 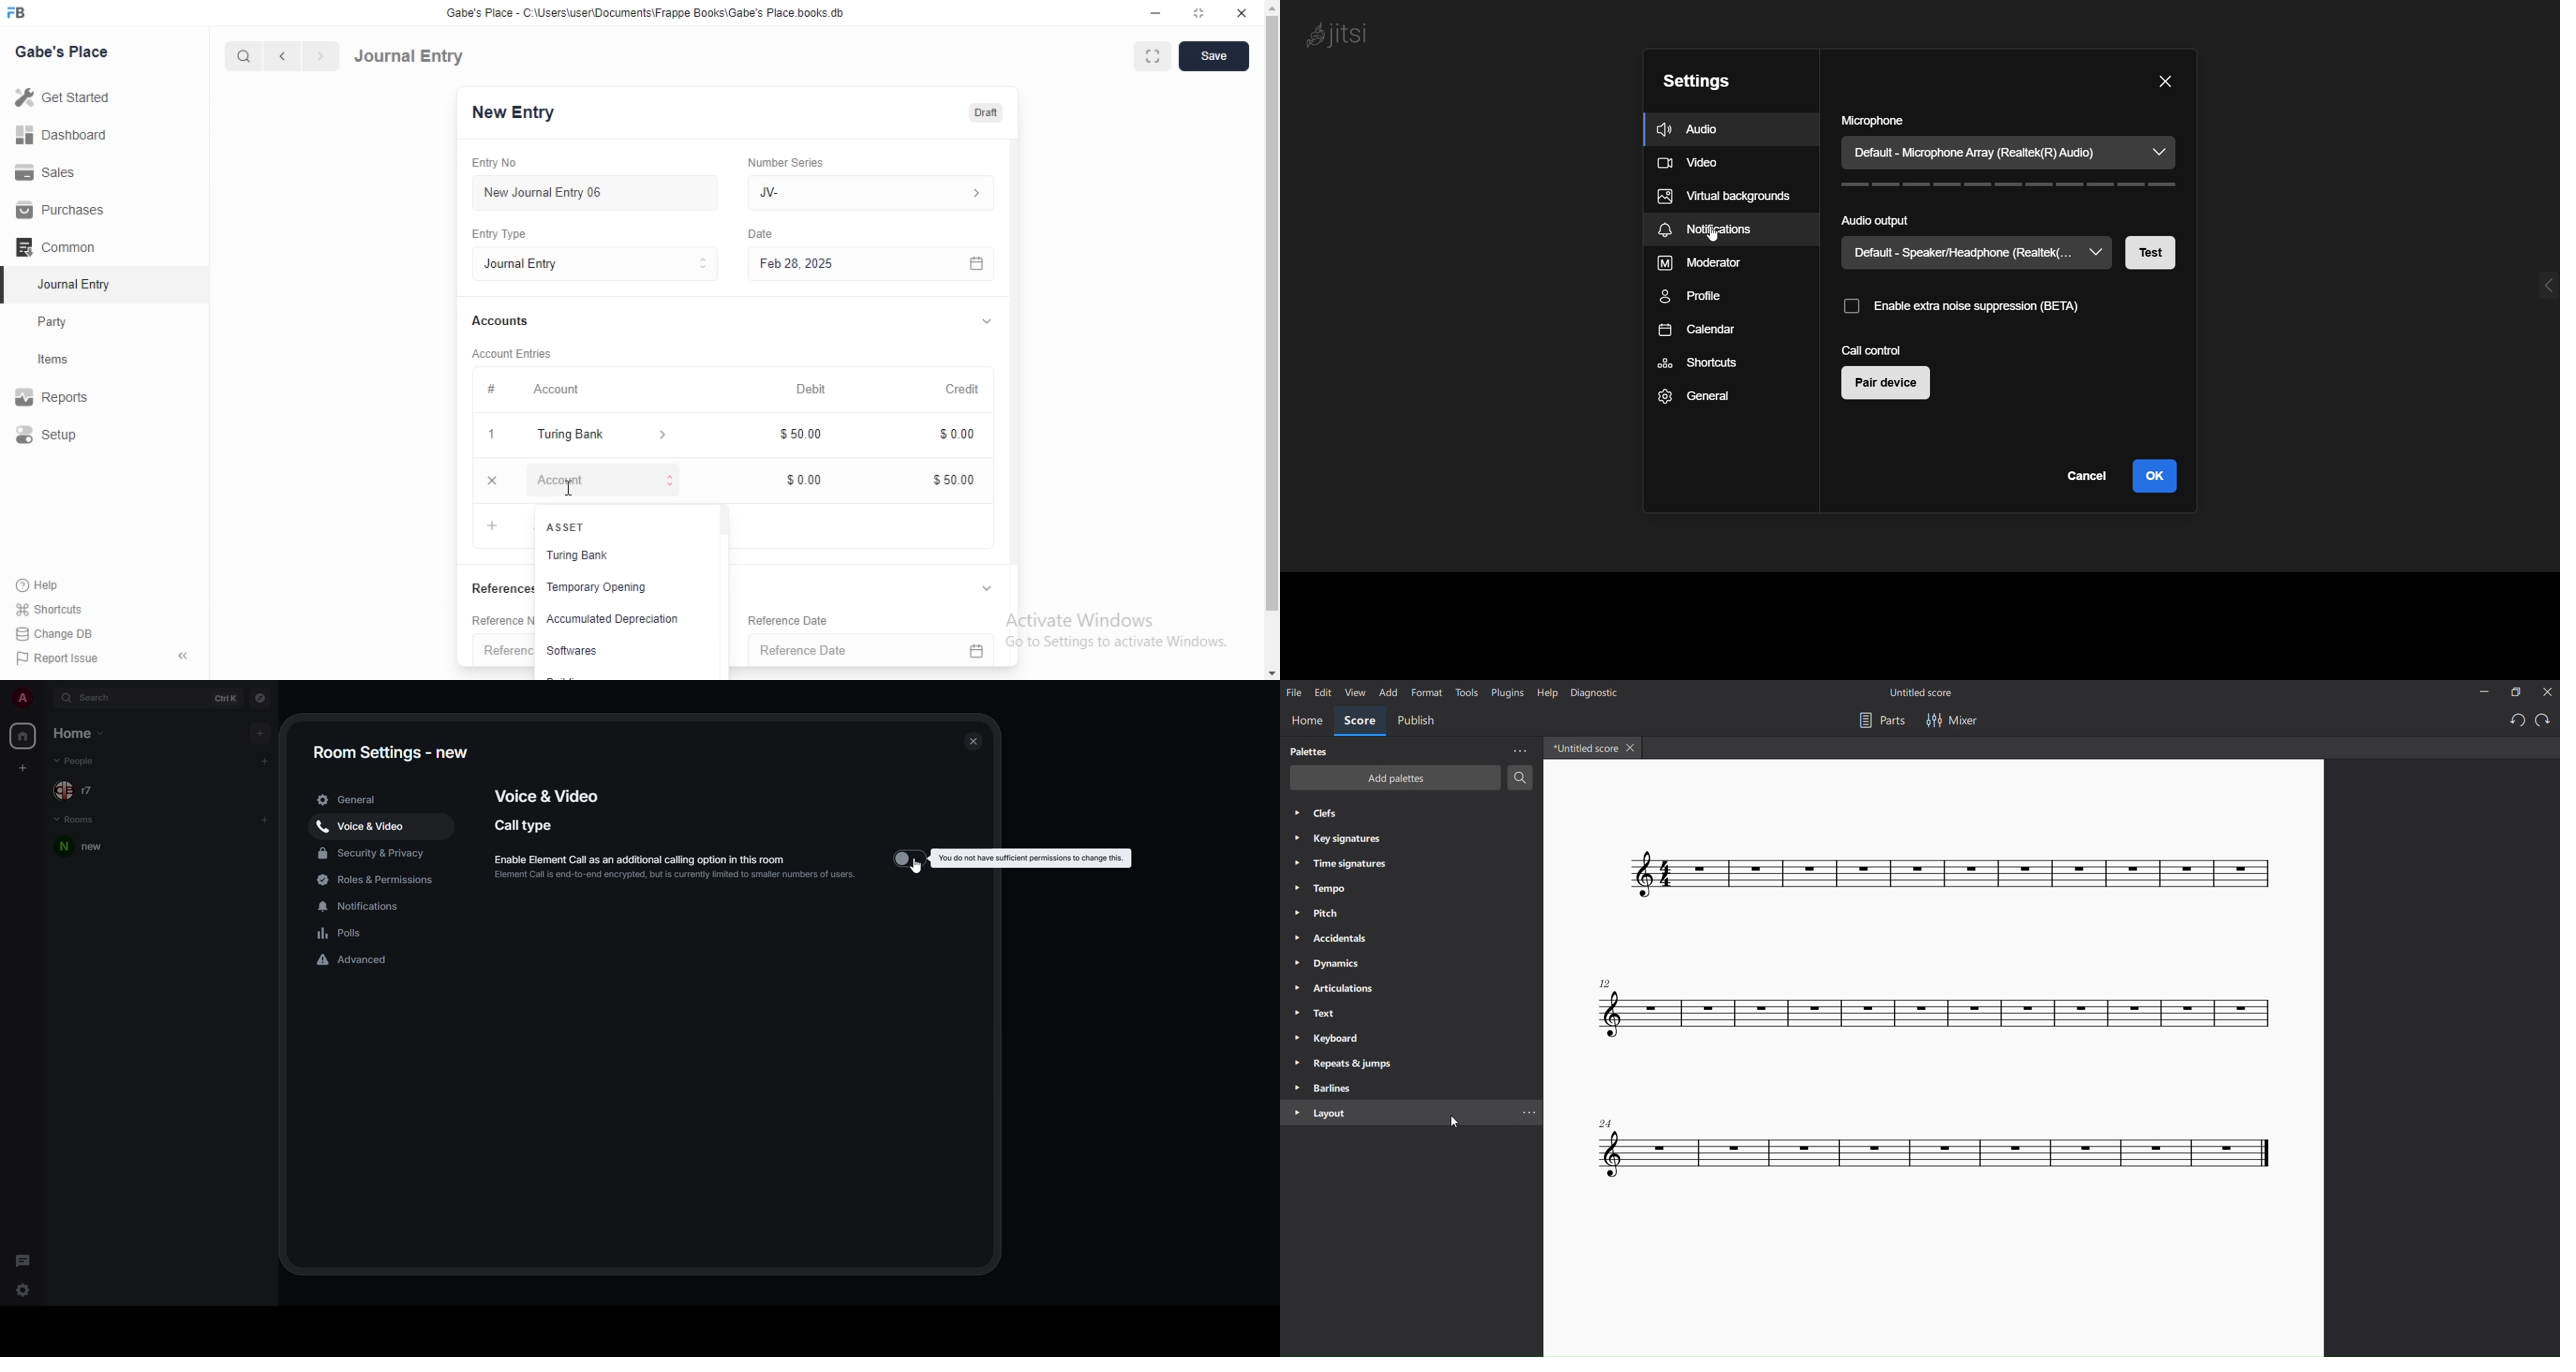 I want to click on edit, so click(x=1322, y=693).